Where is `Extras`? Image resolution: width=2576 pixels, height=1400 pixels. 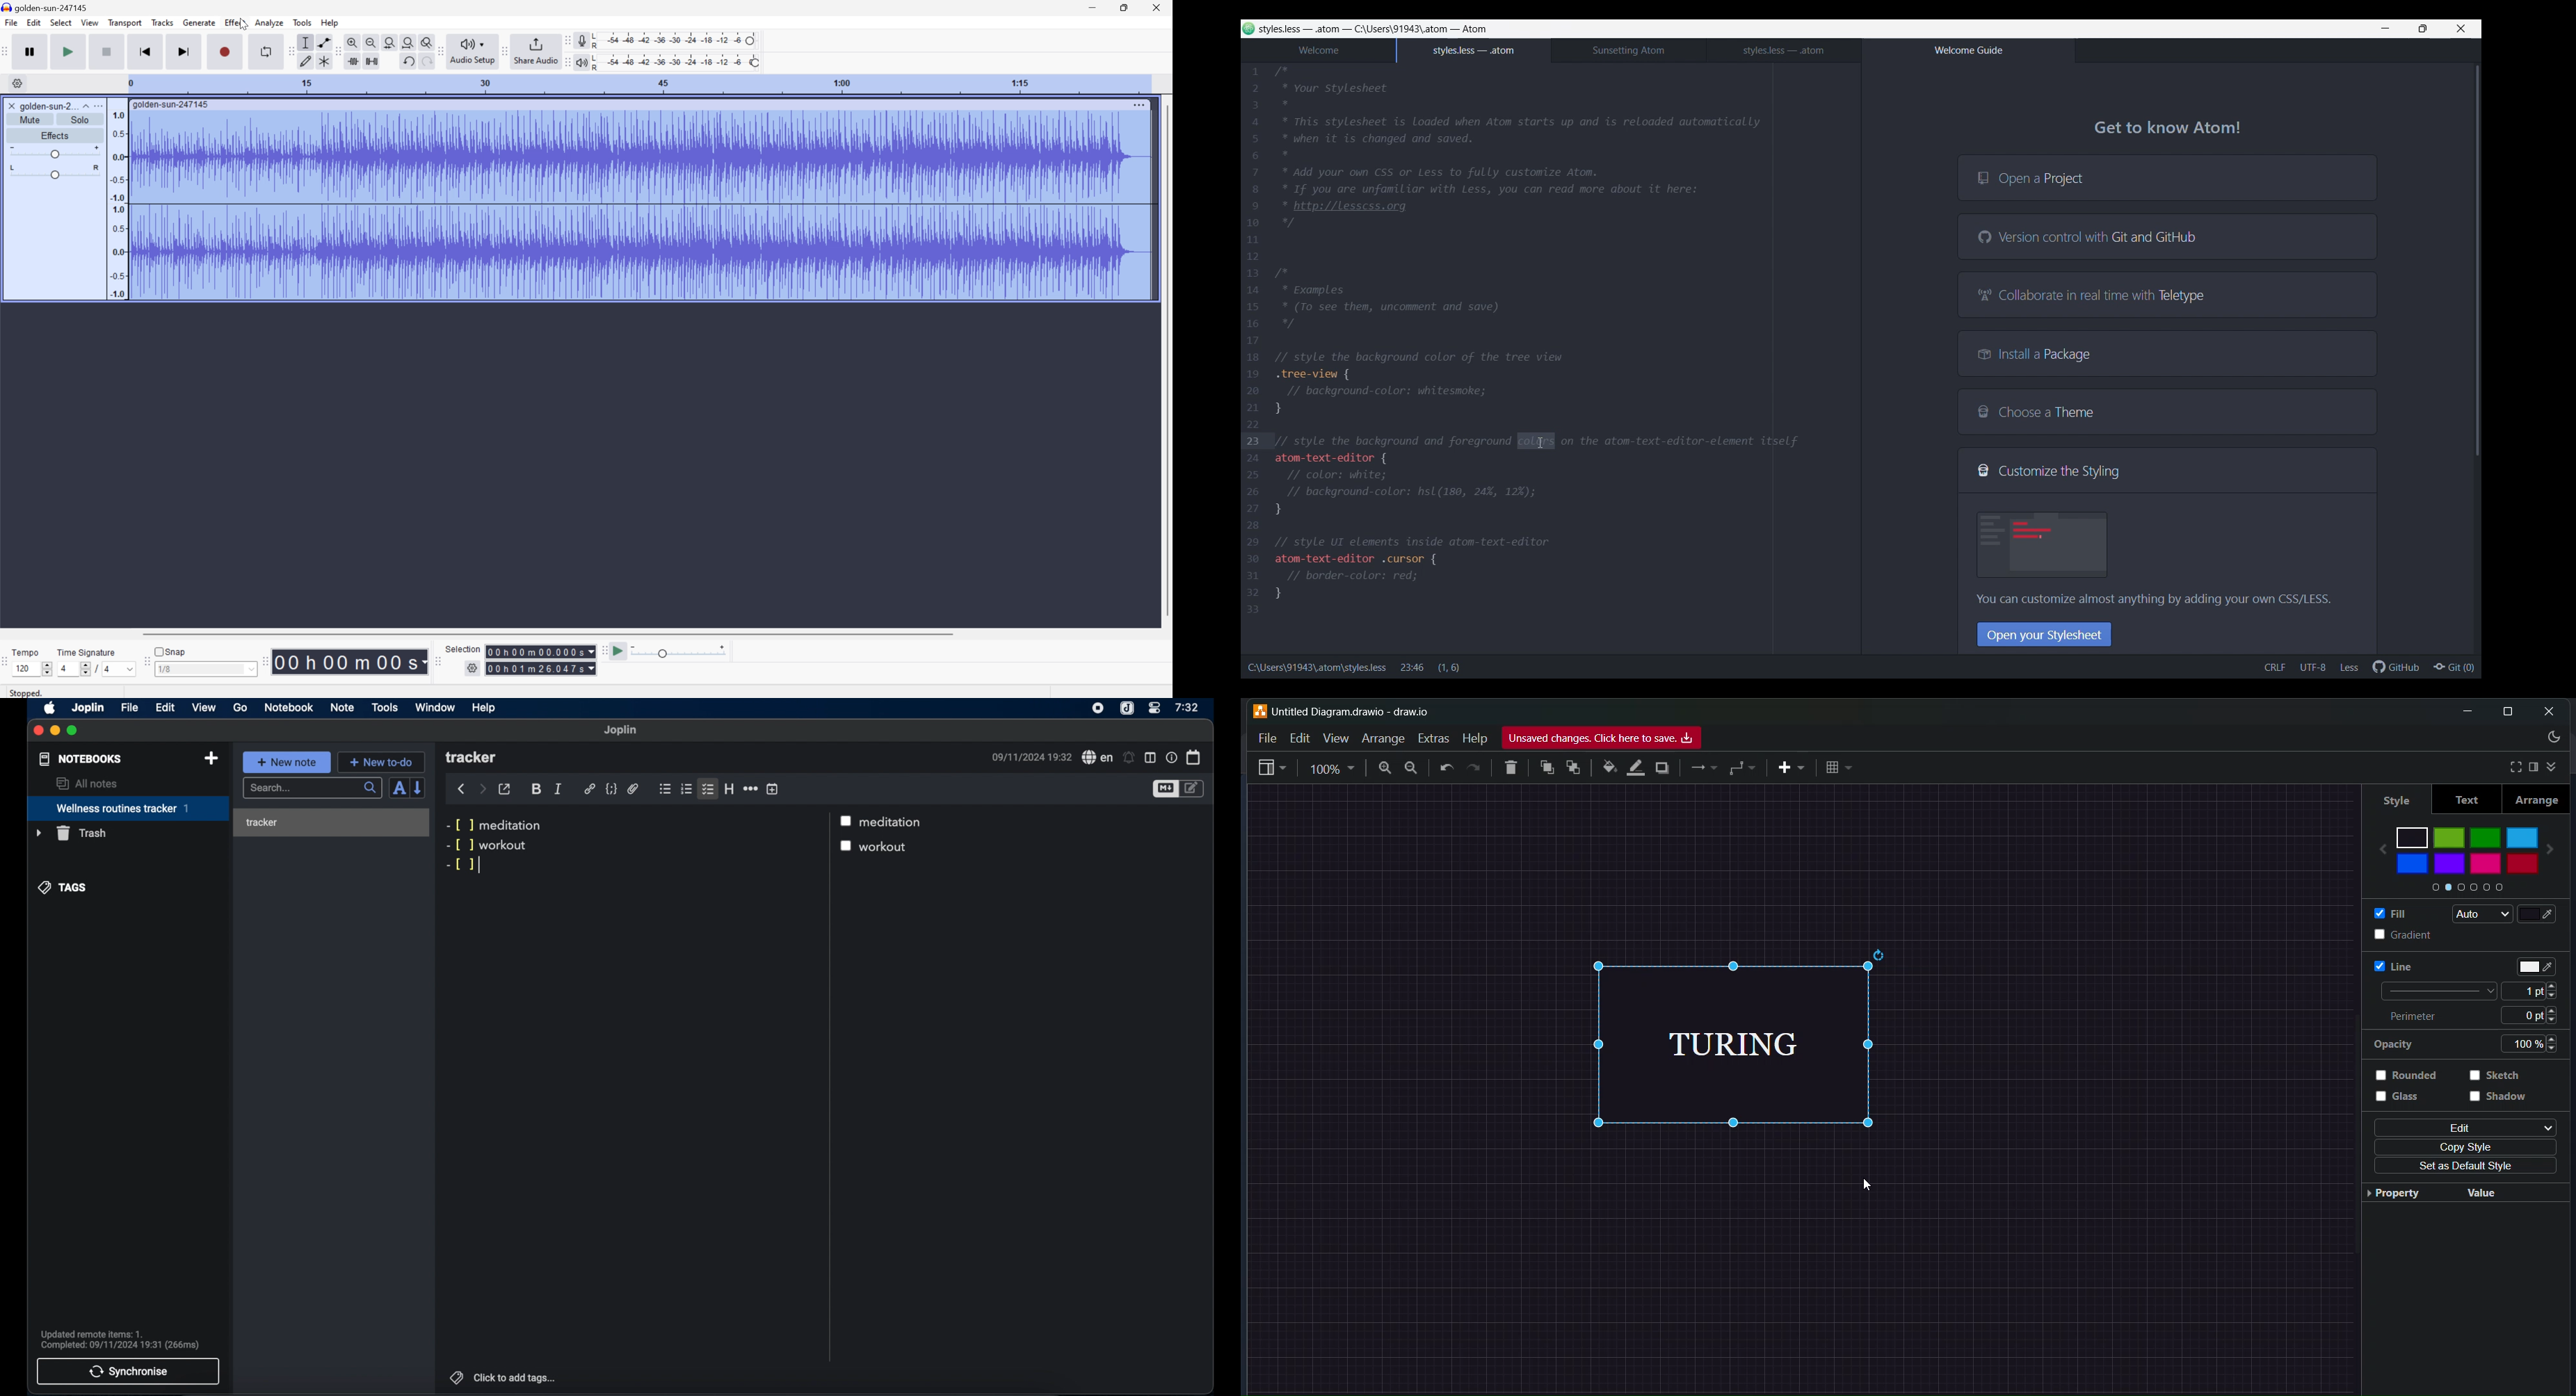
Extras is located at coordinates (1435, 736).